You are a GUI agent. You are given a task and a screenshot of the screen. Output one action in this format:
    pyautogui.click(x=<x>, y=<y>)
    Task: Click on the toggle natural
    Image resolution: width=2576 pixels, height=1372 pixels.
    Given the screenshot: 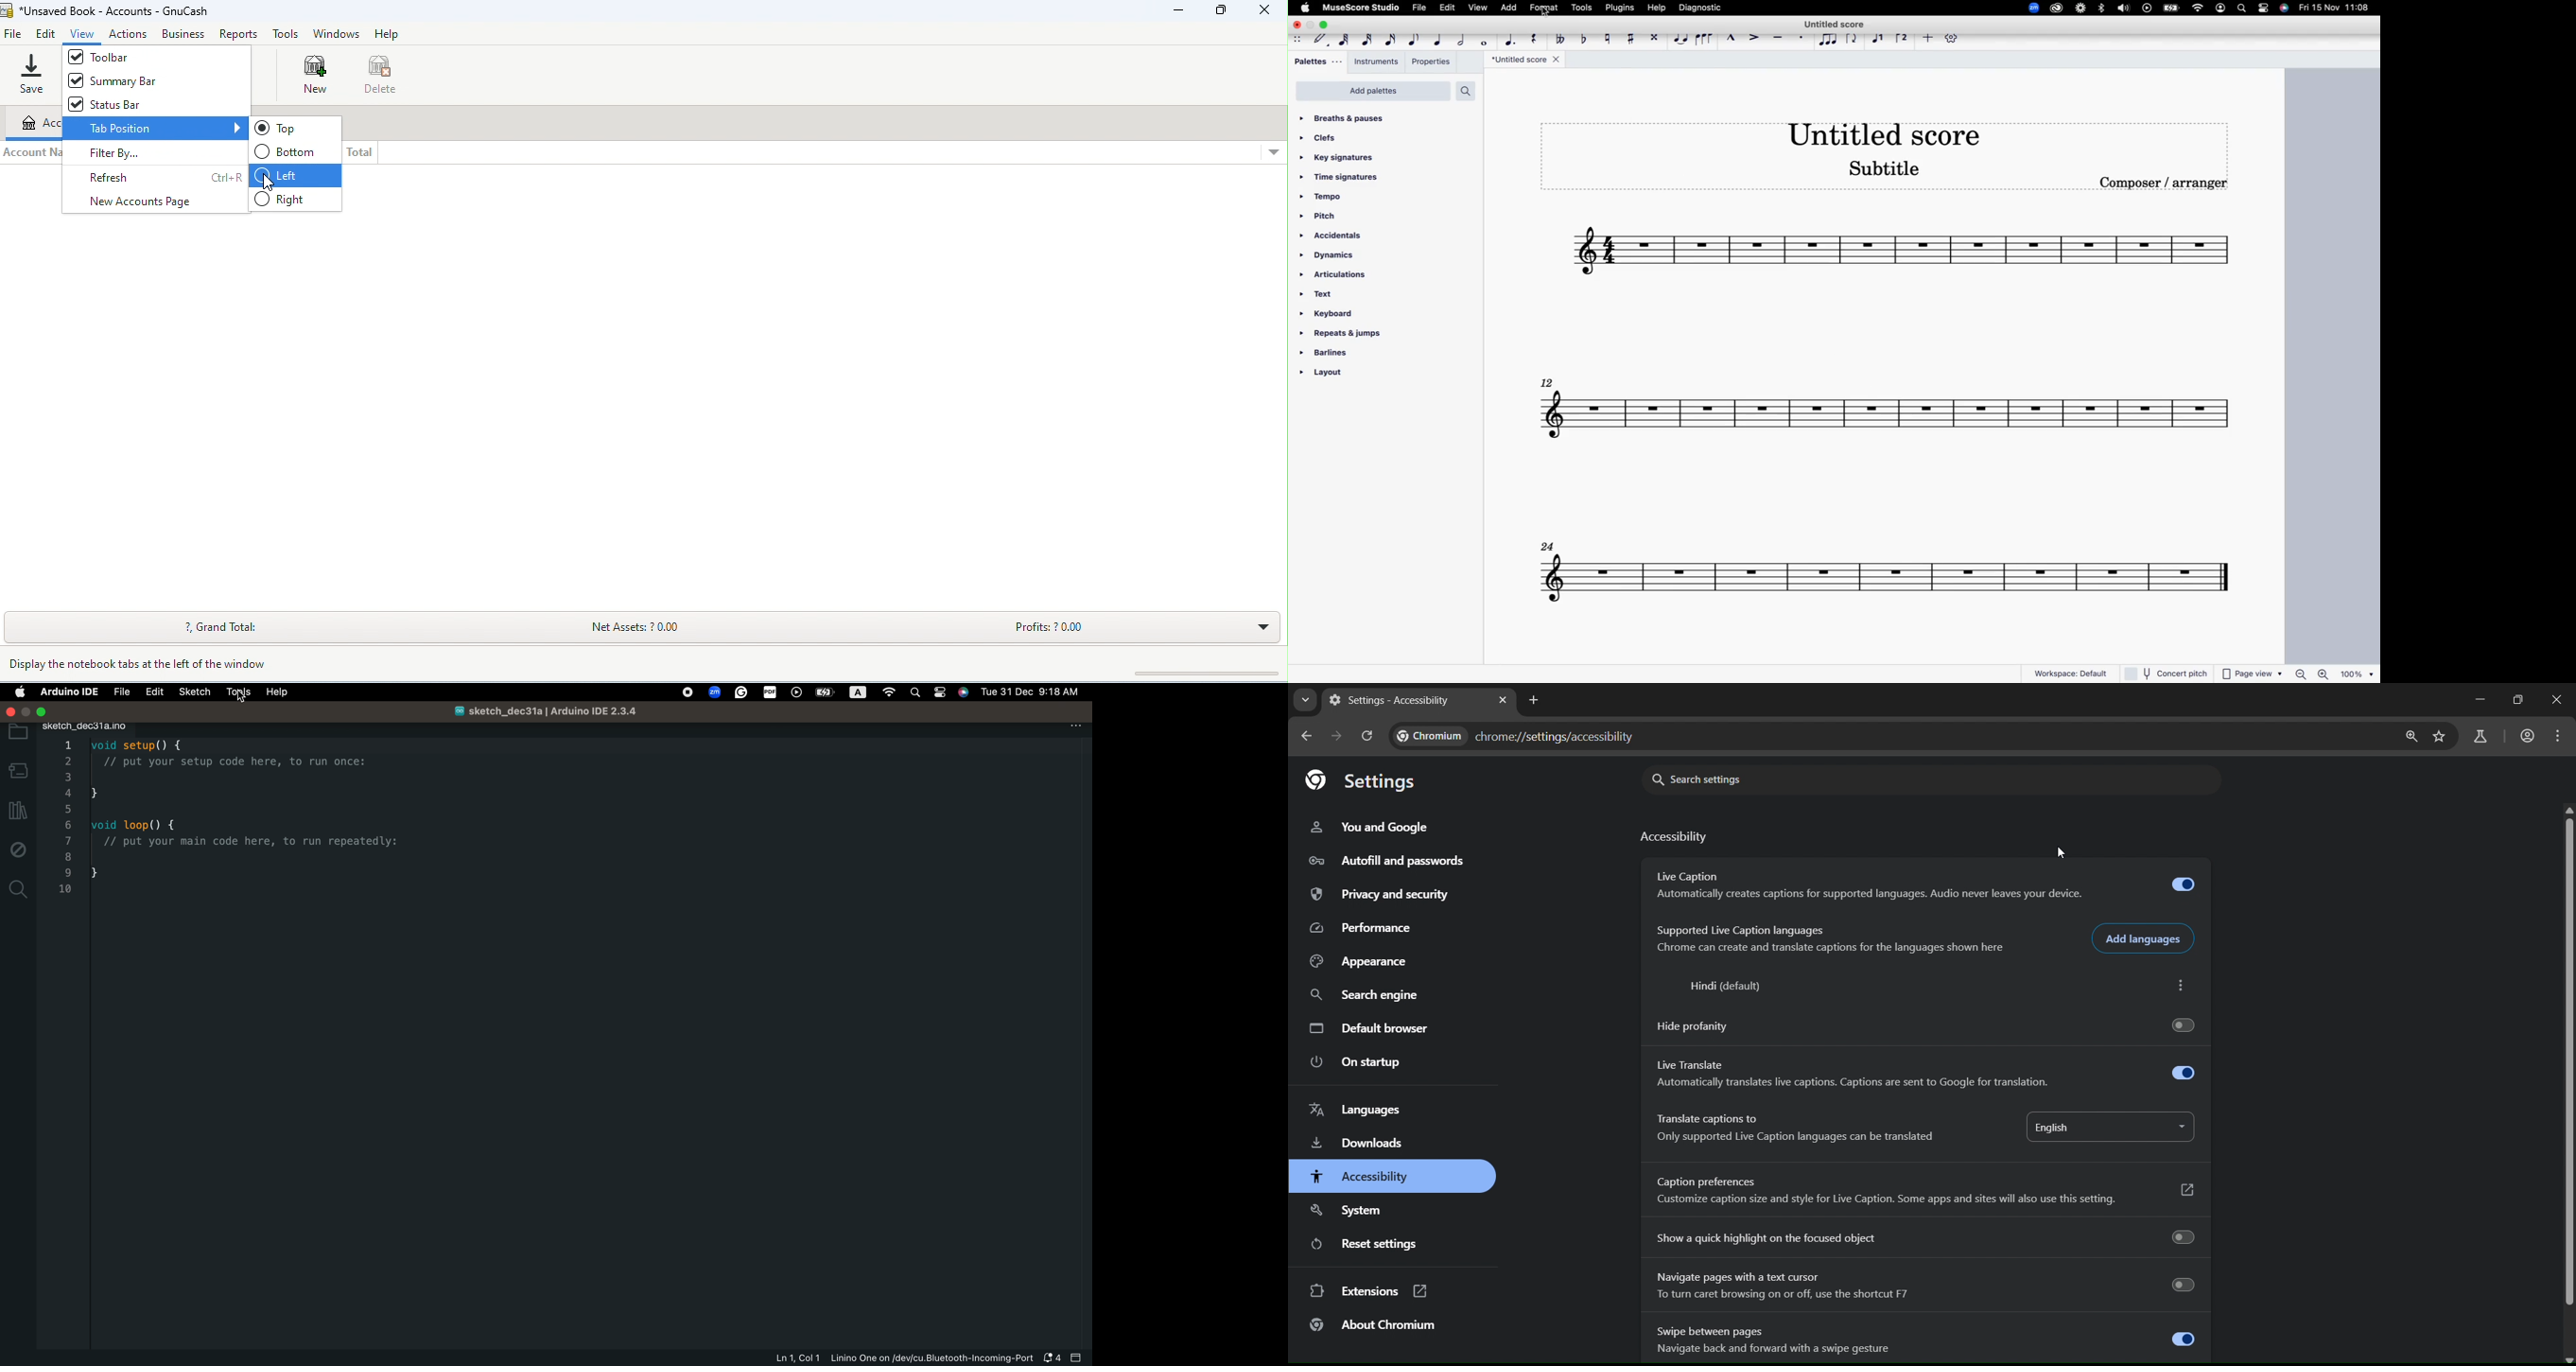 What is the action you would take?
    pyautogui.click(x=1607, y=36)
    